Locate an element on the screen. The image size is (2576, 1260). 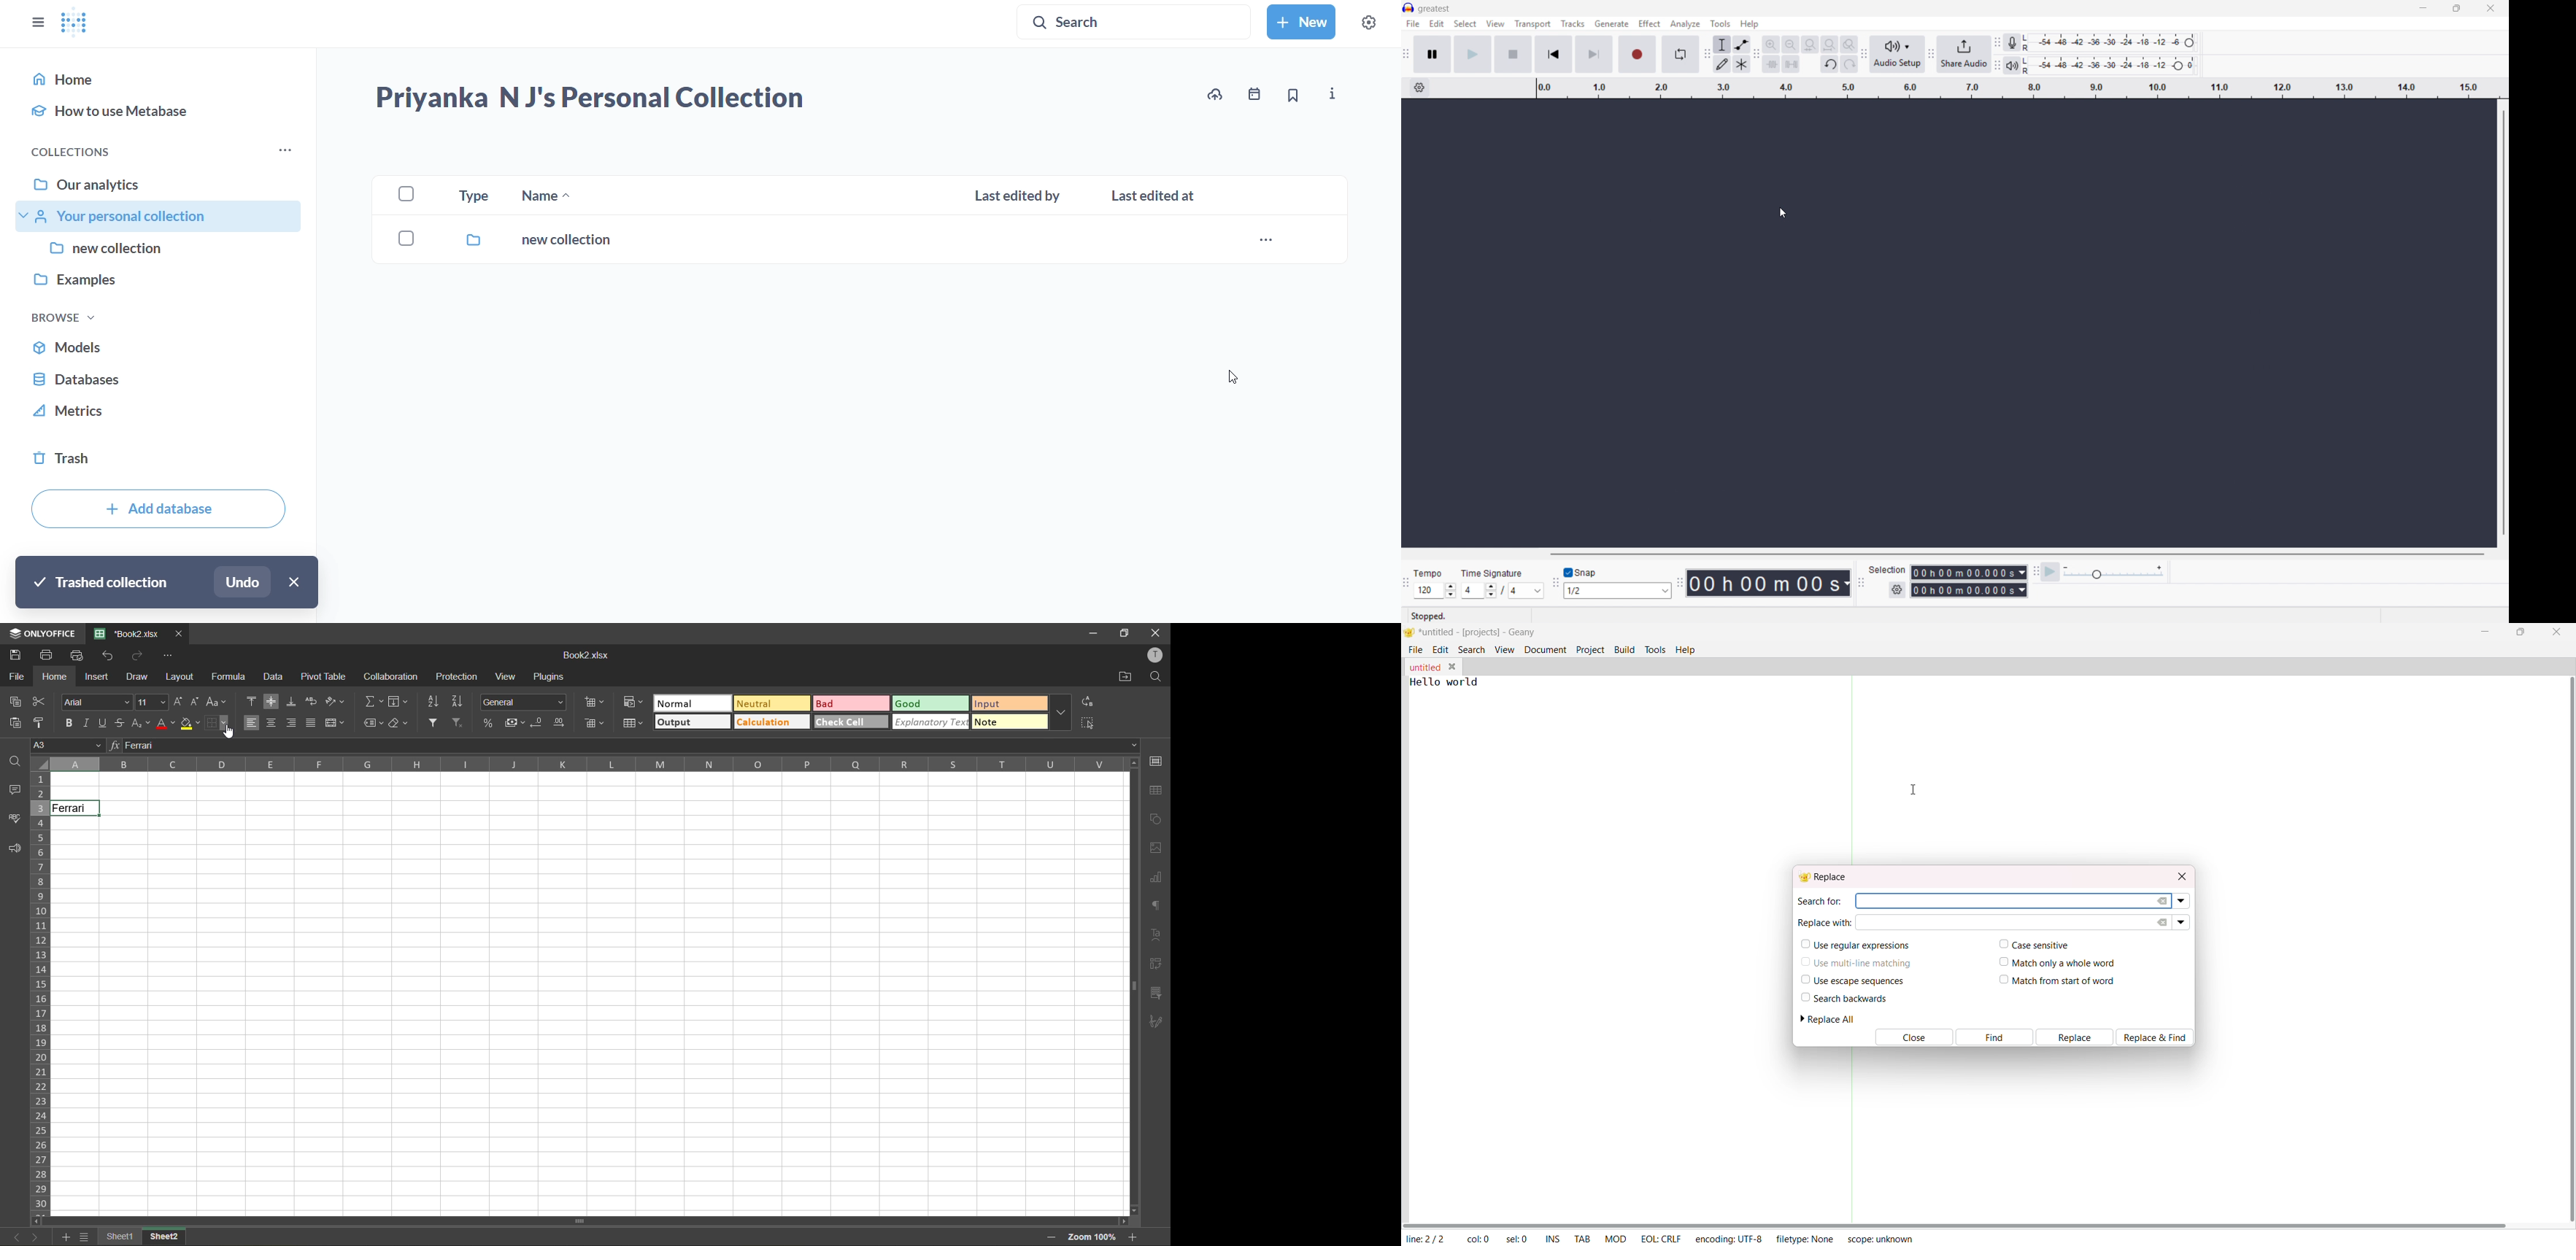
Record  is located at coordinates (1636, 54).